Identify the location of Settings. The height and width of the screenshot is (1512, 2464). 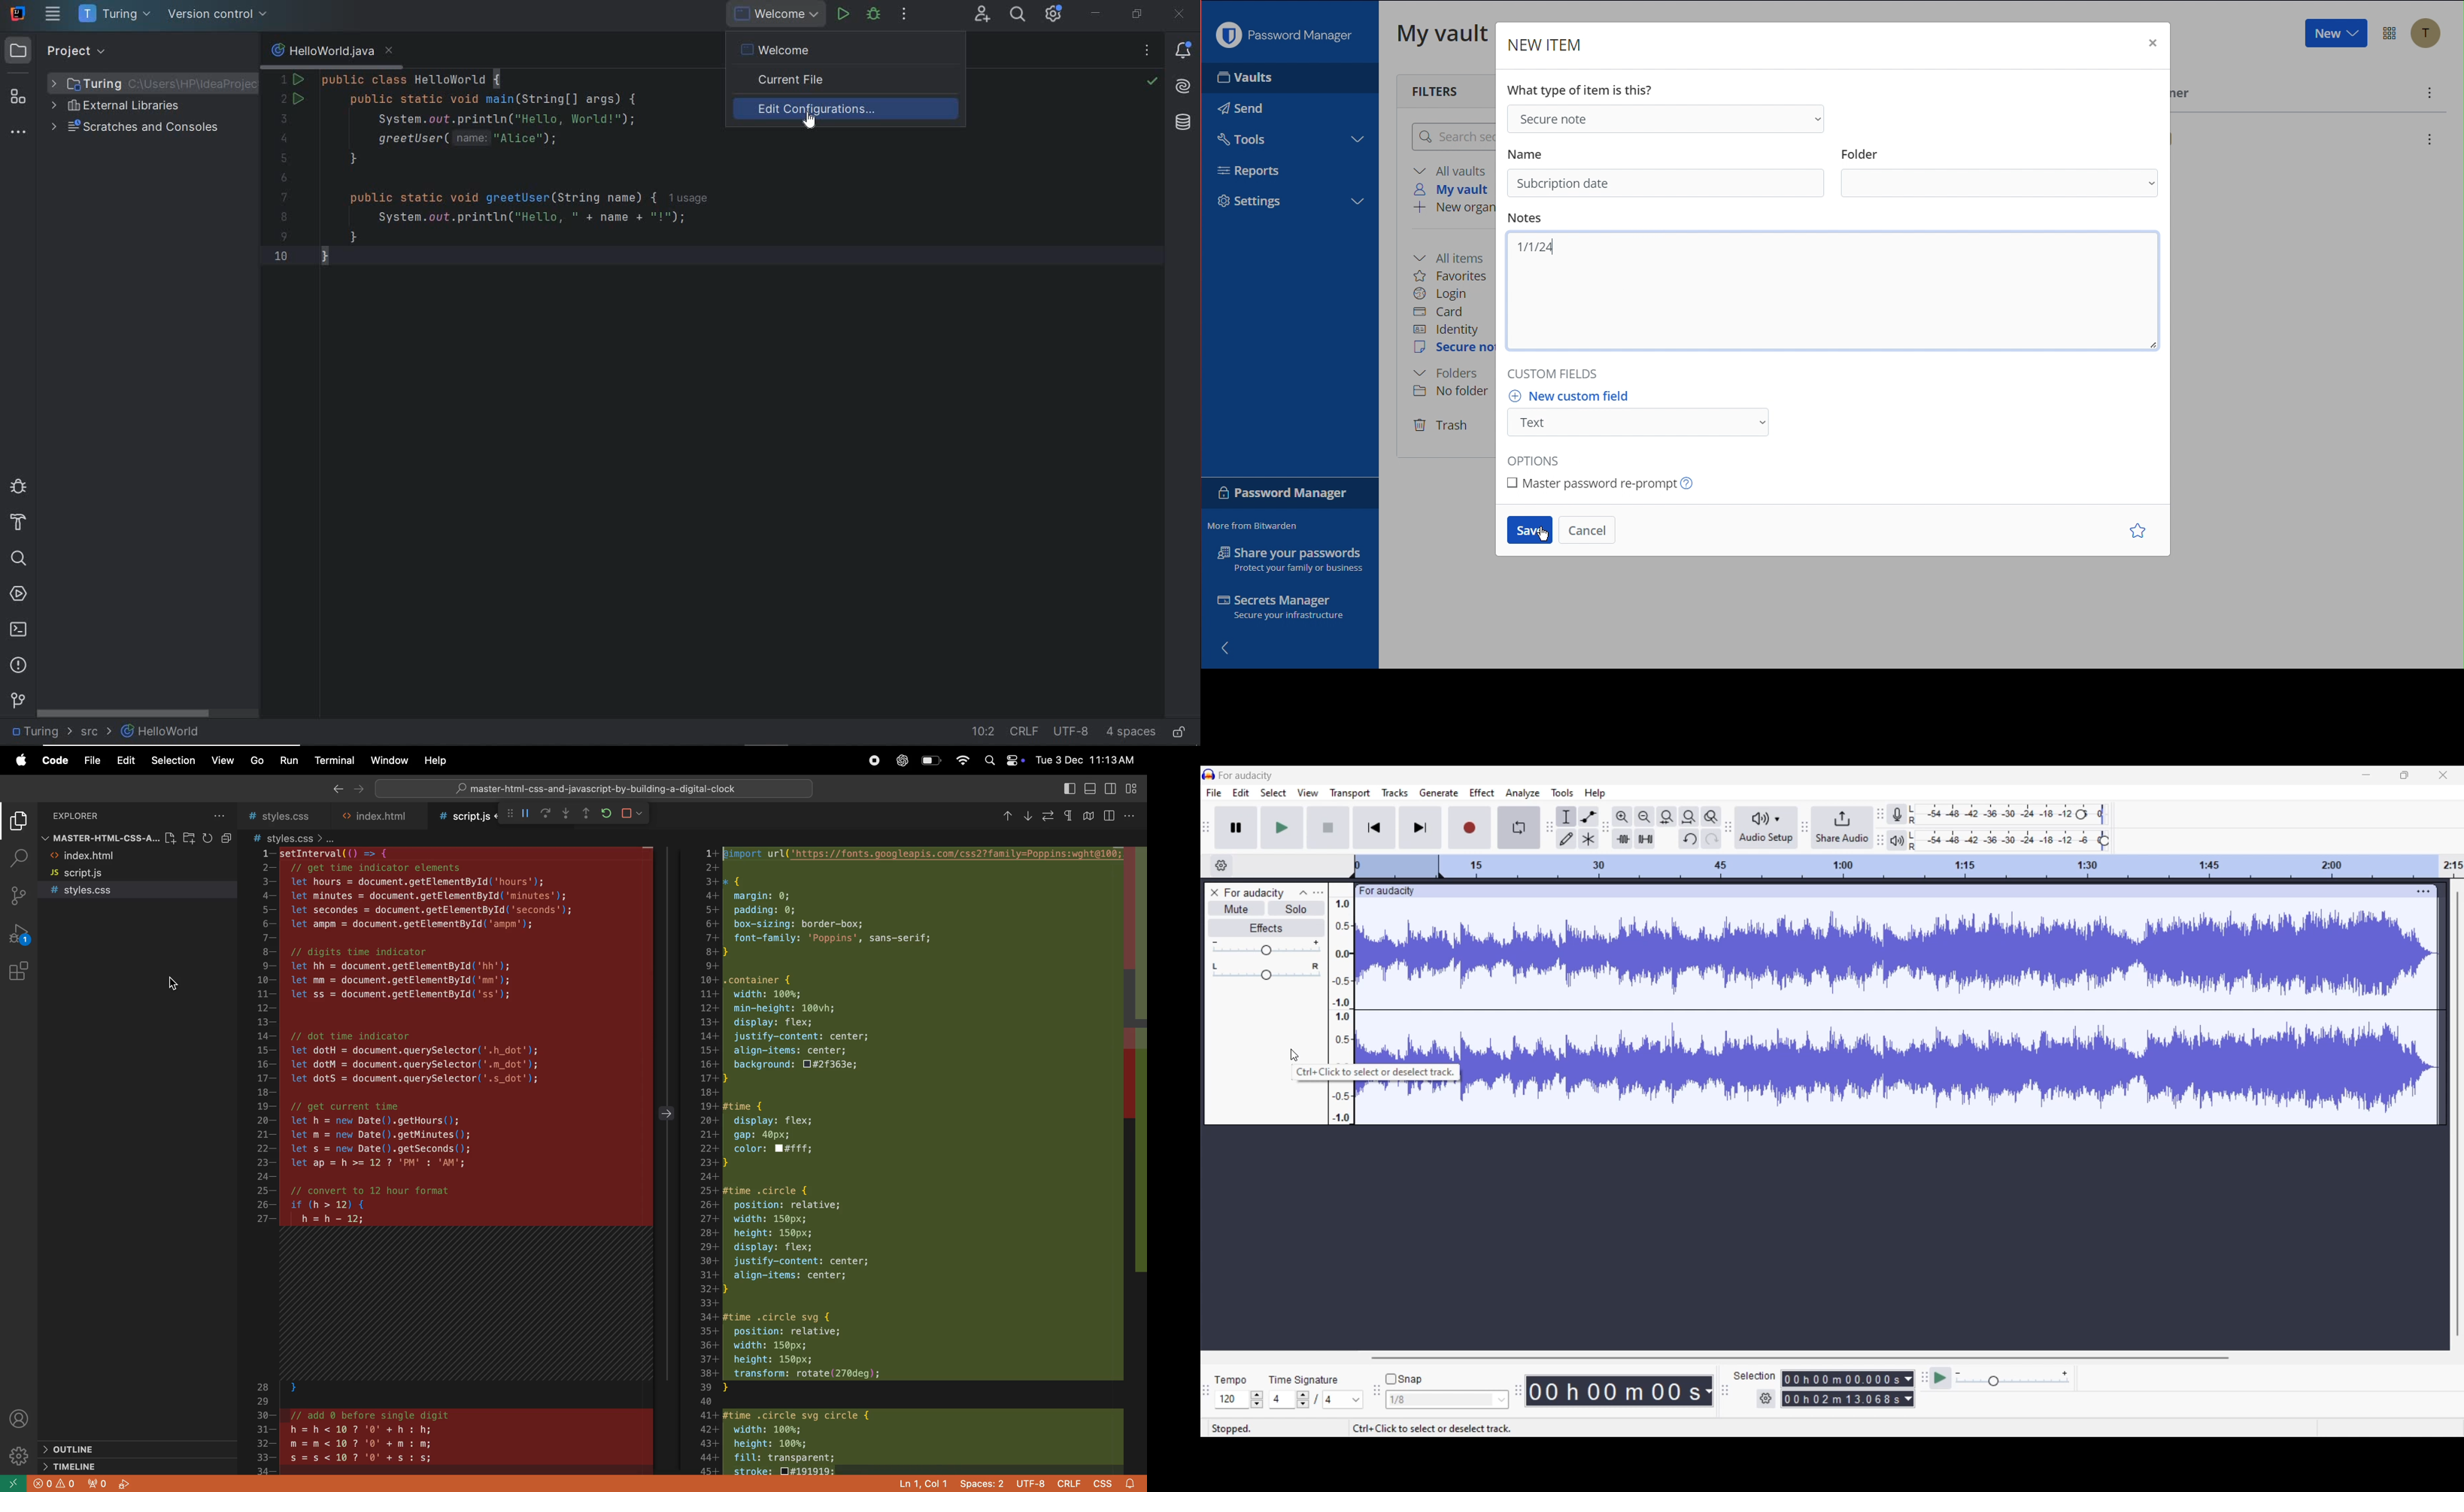
(1256, 201).